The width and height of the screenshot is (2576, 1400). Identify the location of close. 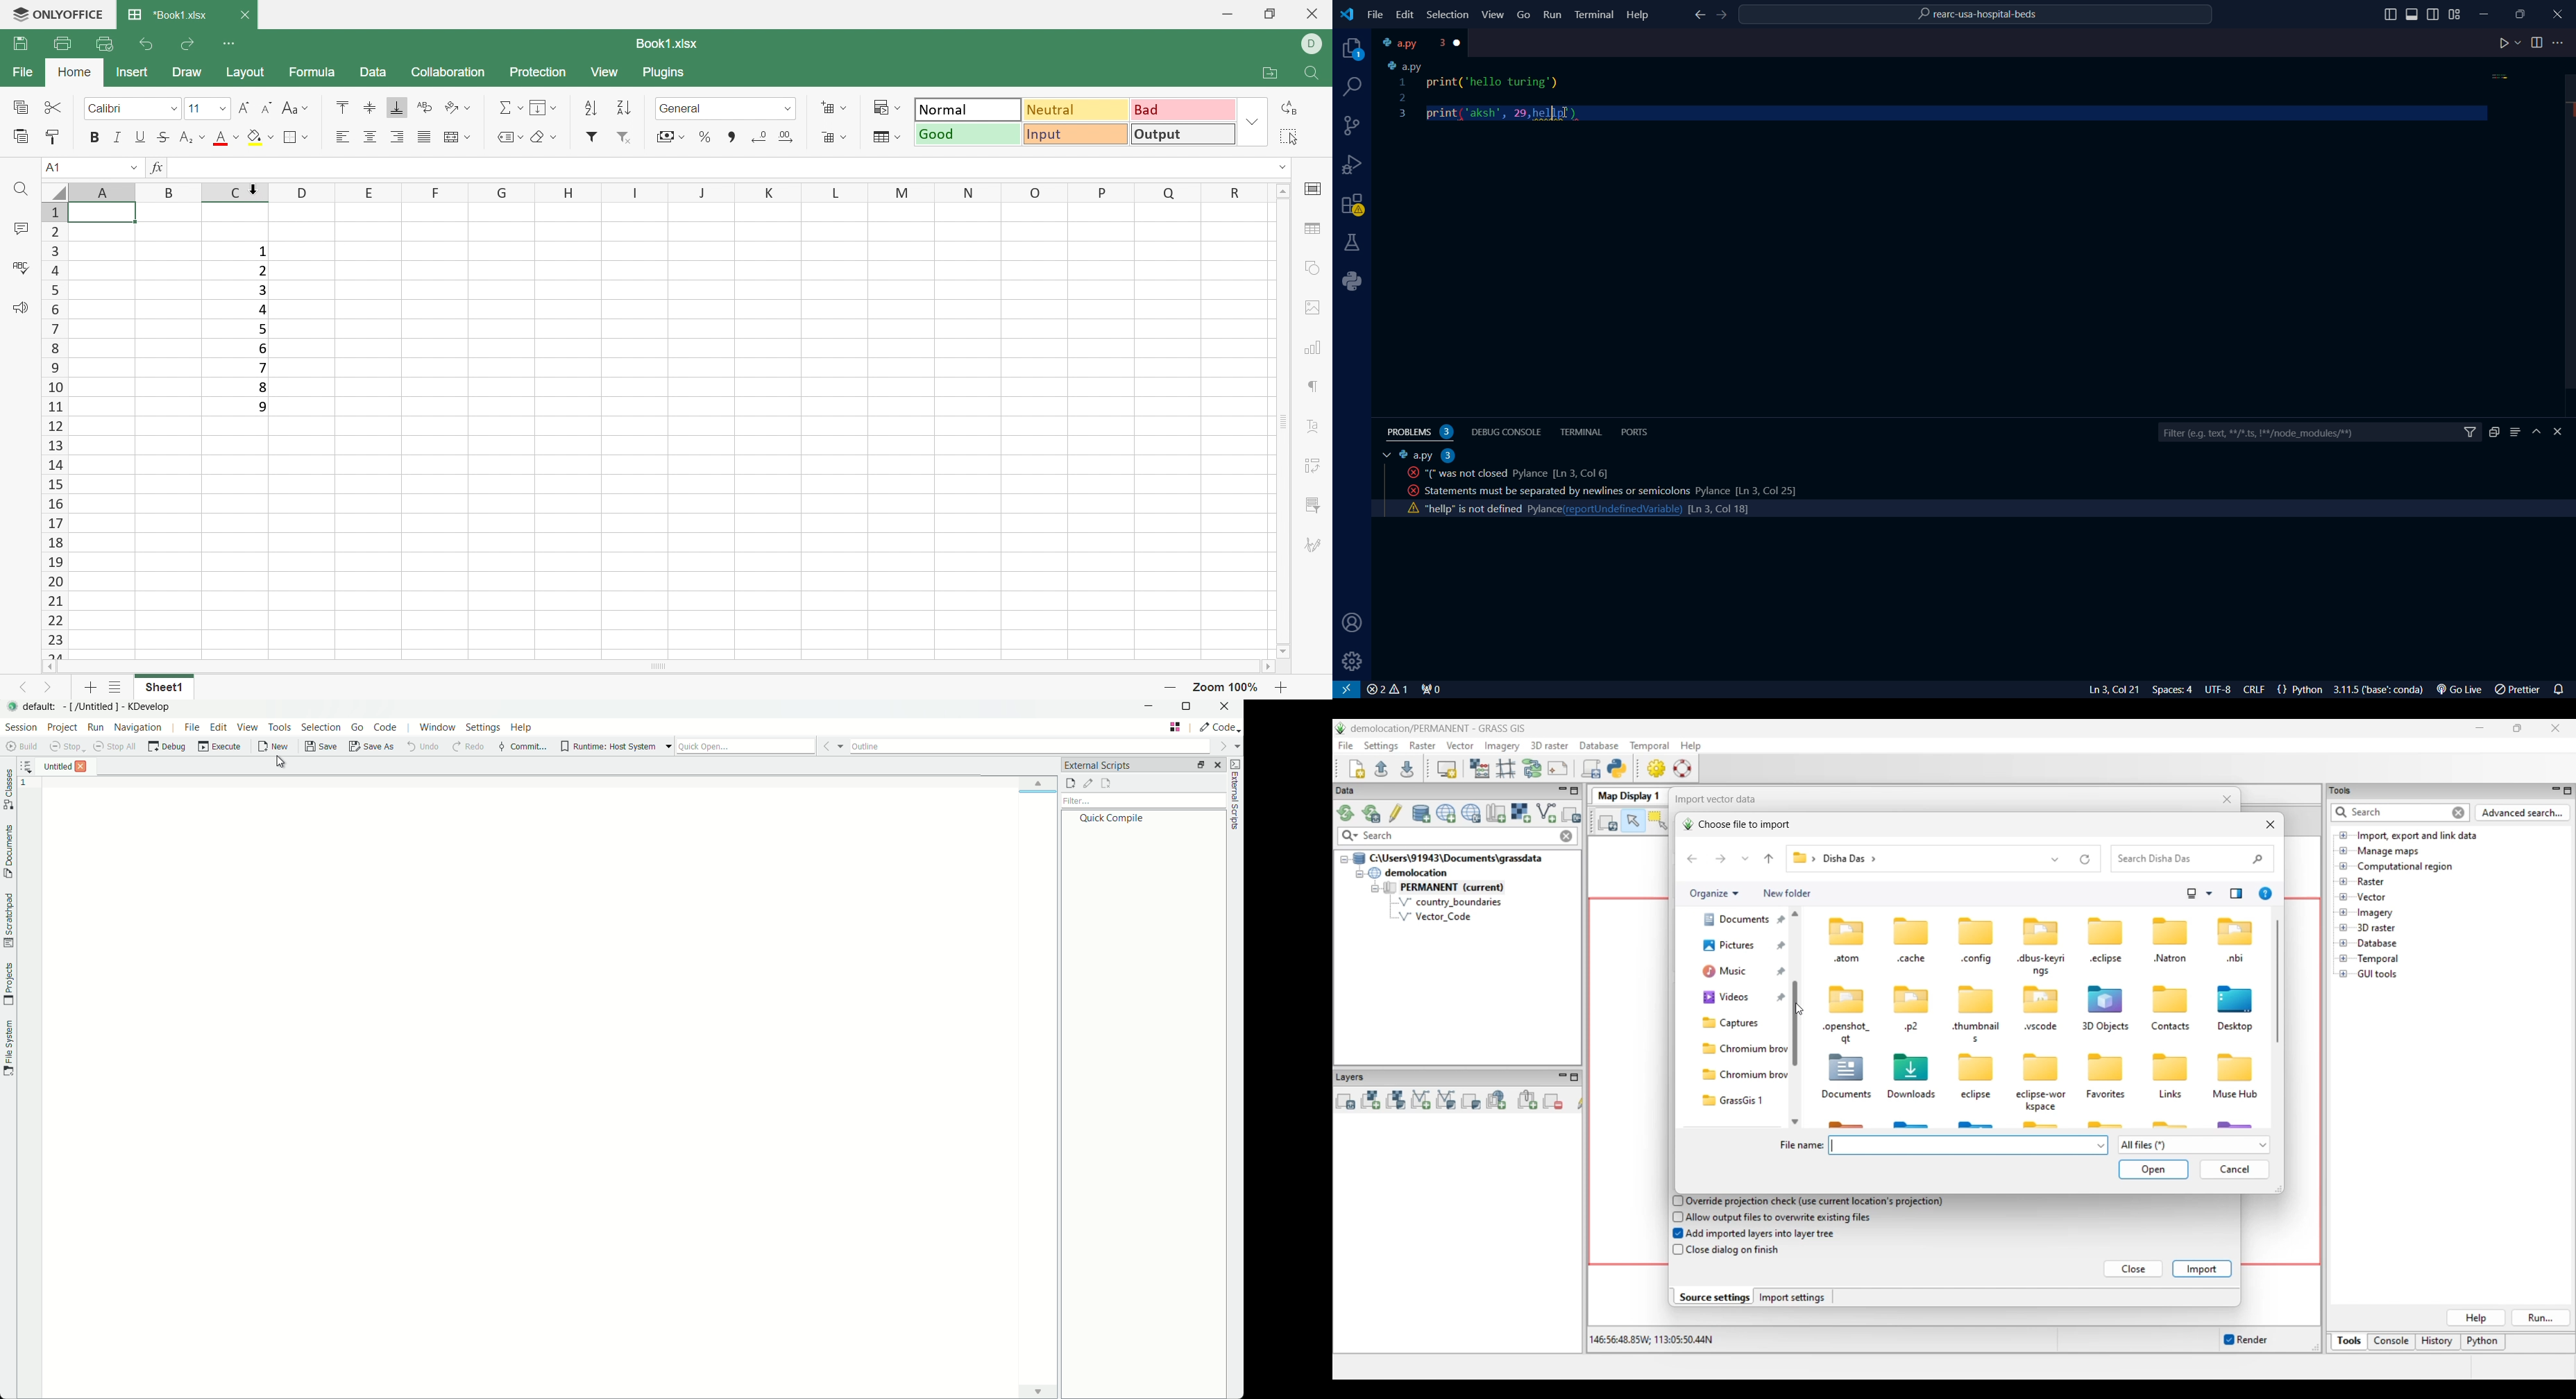
(1460, 43).